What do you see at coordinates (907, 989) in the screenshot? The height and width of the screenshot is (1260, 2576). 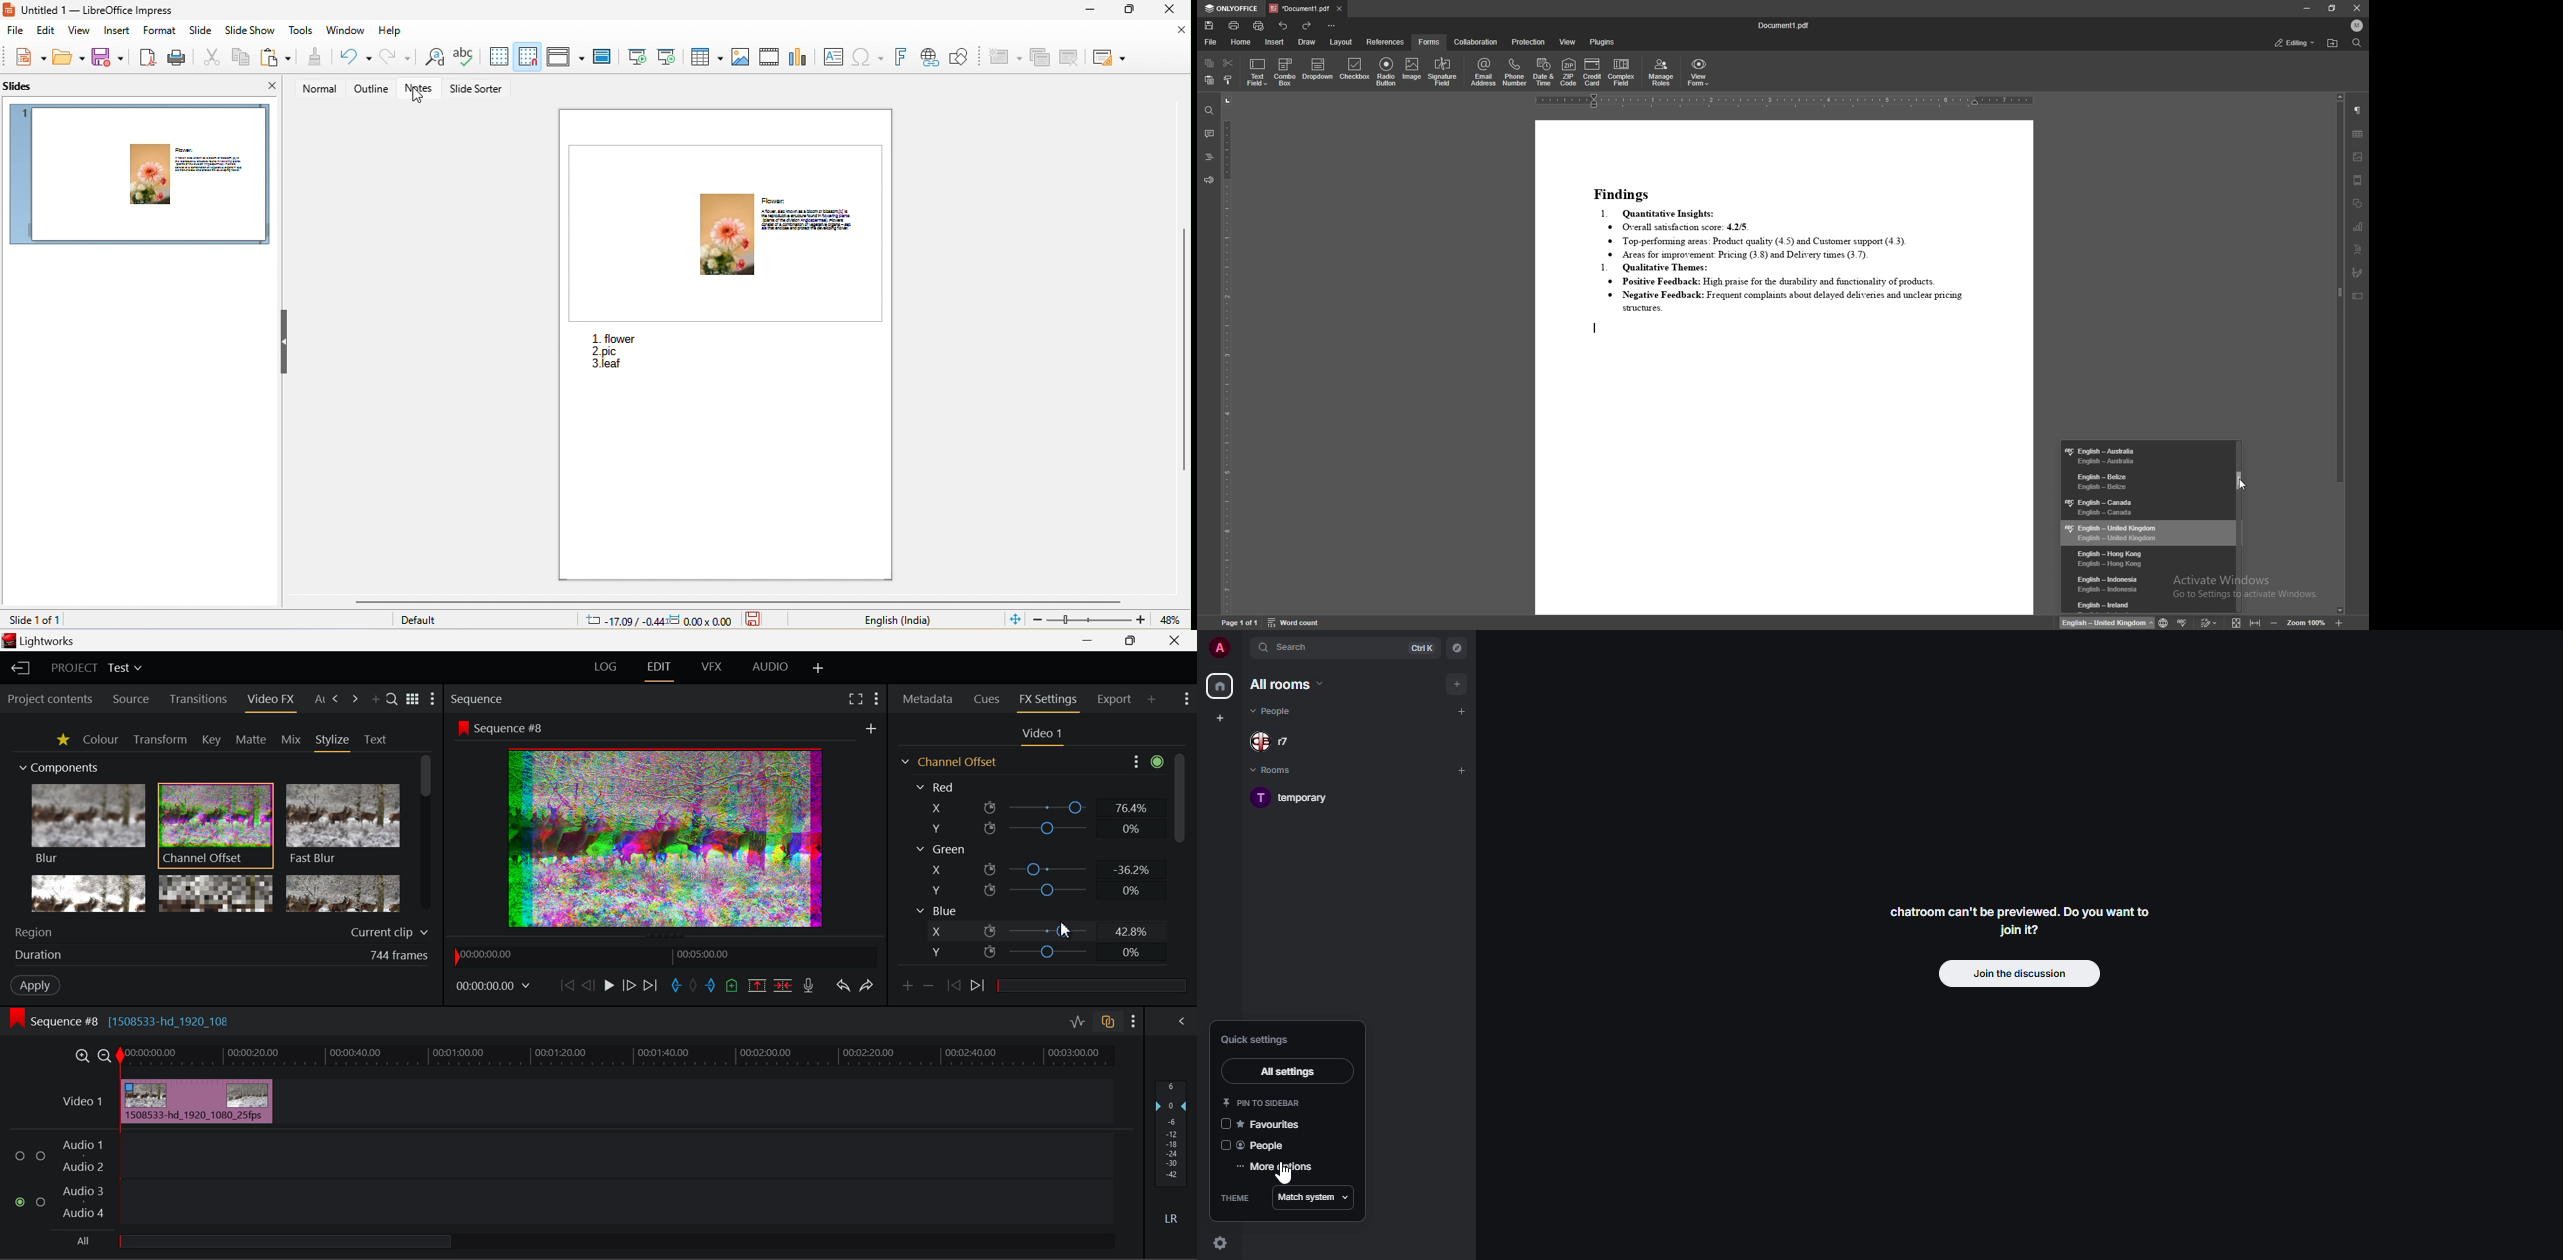 I see `Add keyframe` at bounding box center [907, 989].